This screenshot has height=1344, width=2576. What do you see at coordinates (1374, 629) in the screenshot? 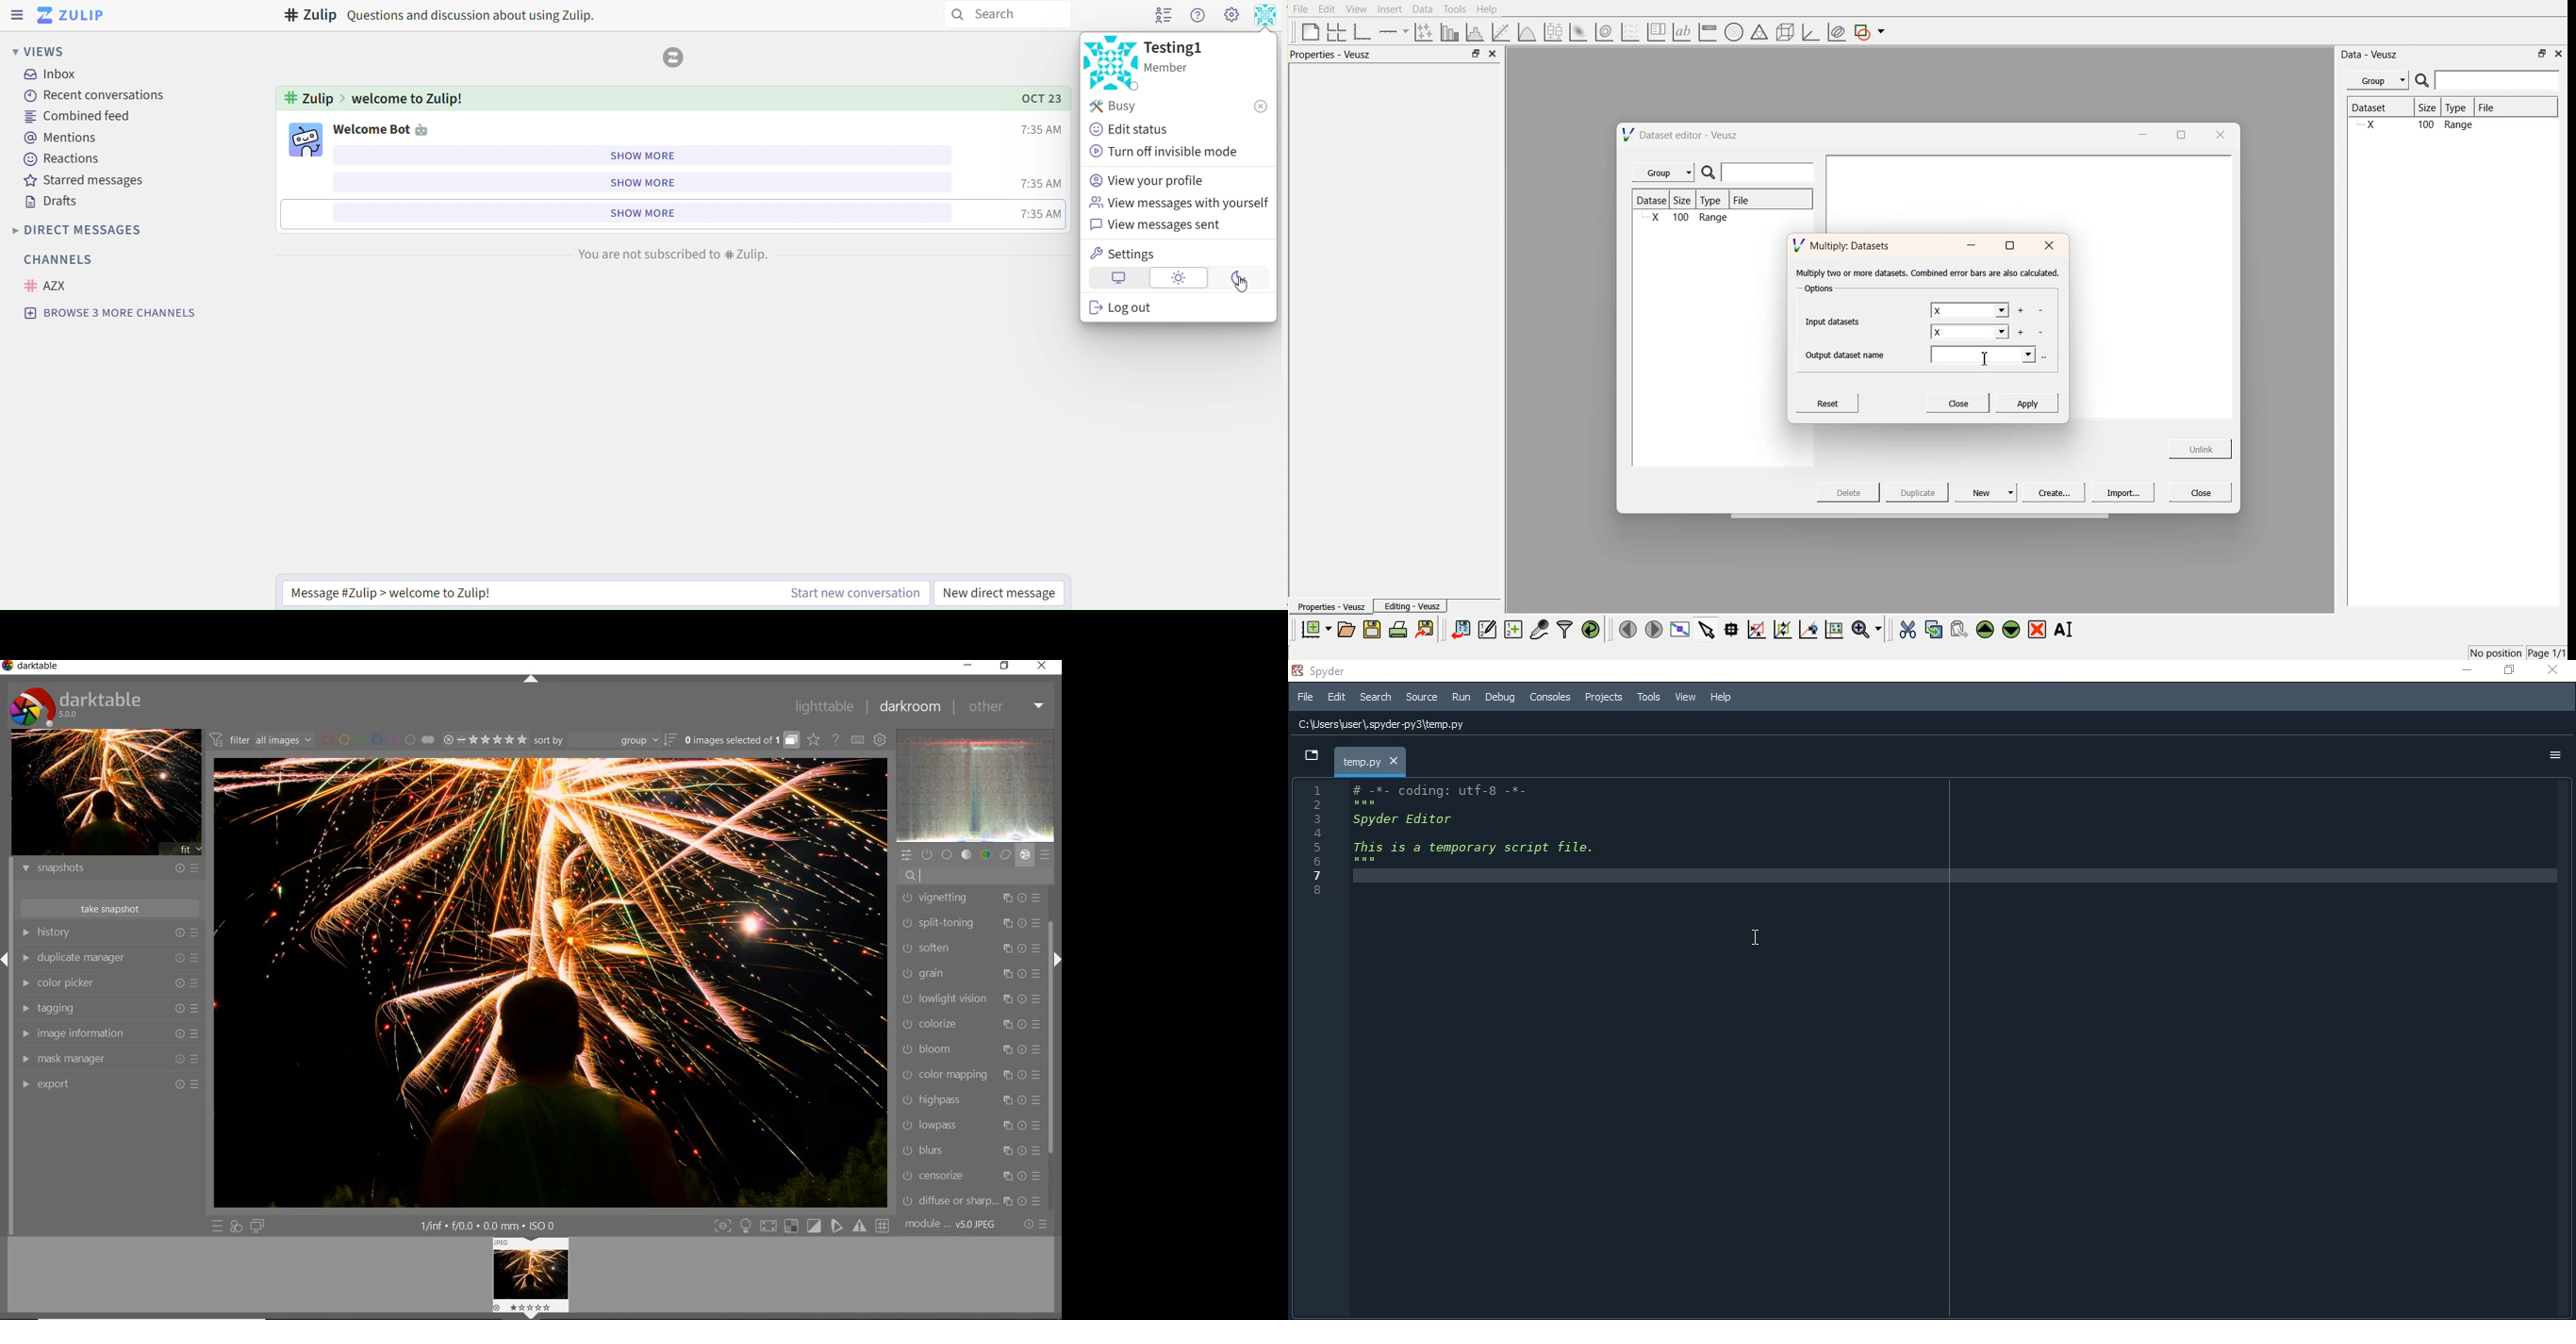
I see `save` at bounding box center [1374, 629].